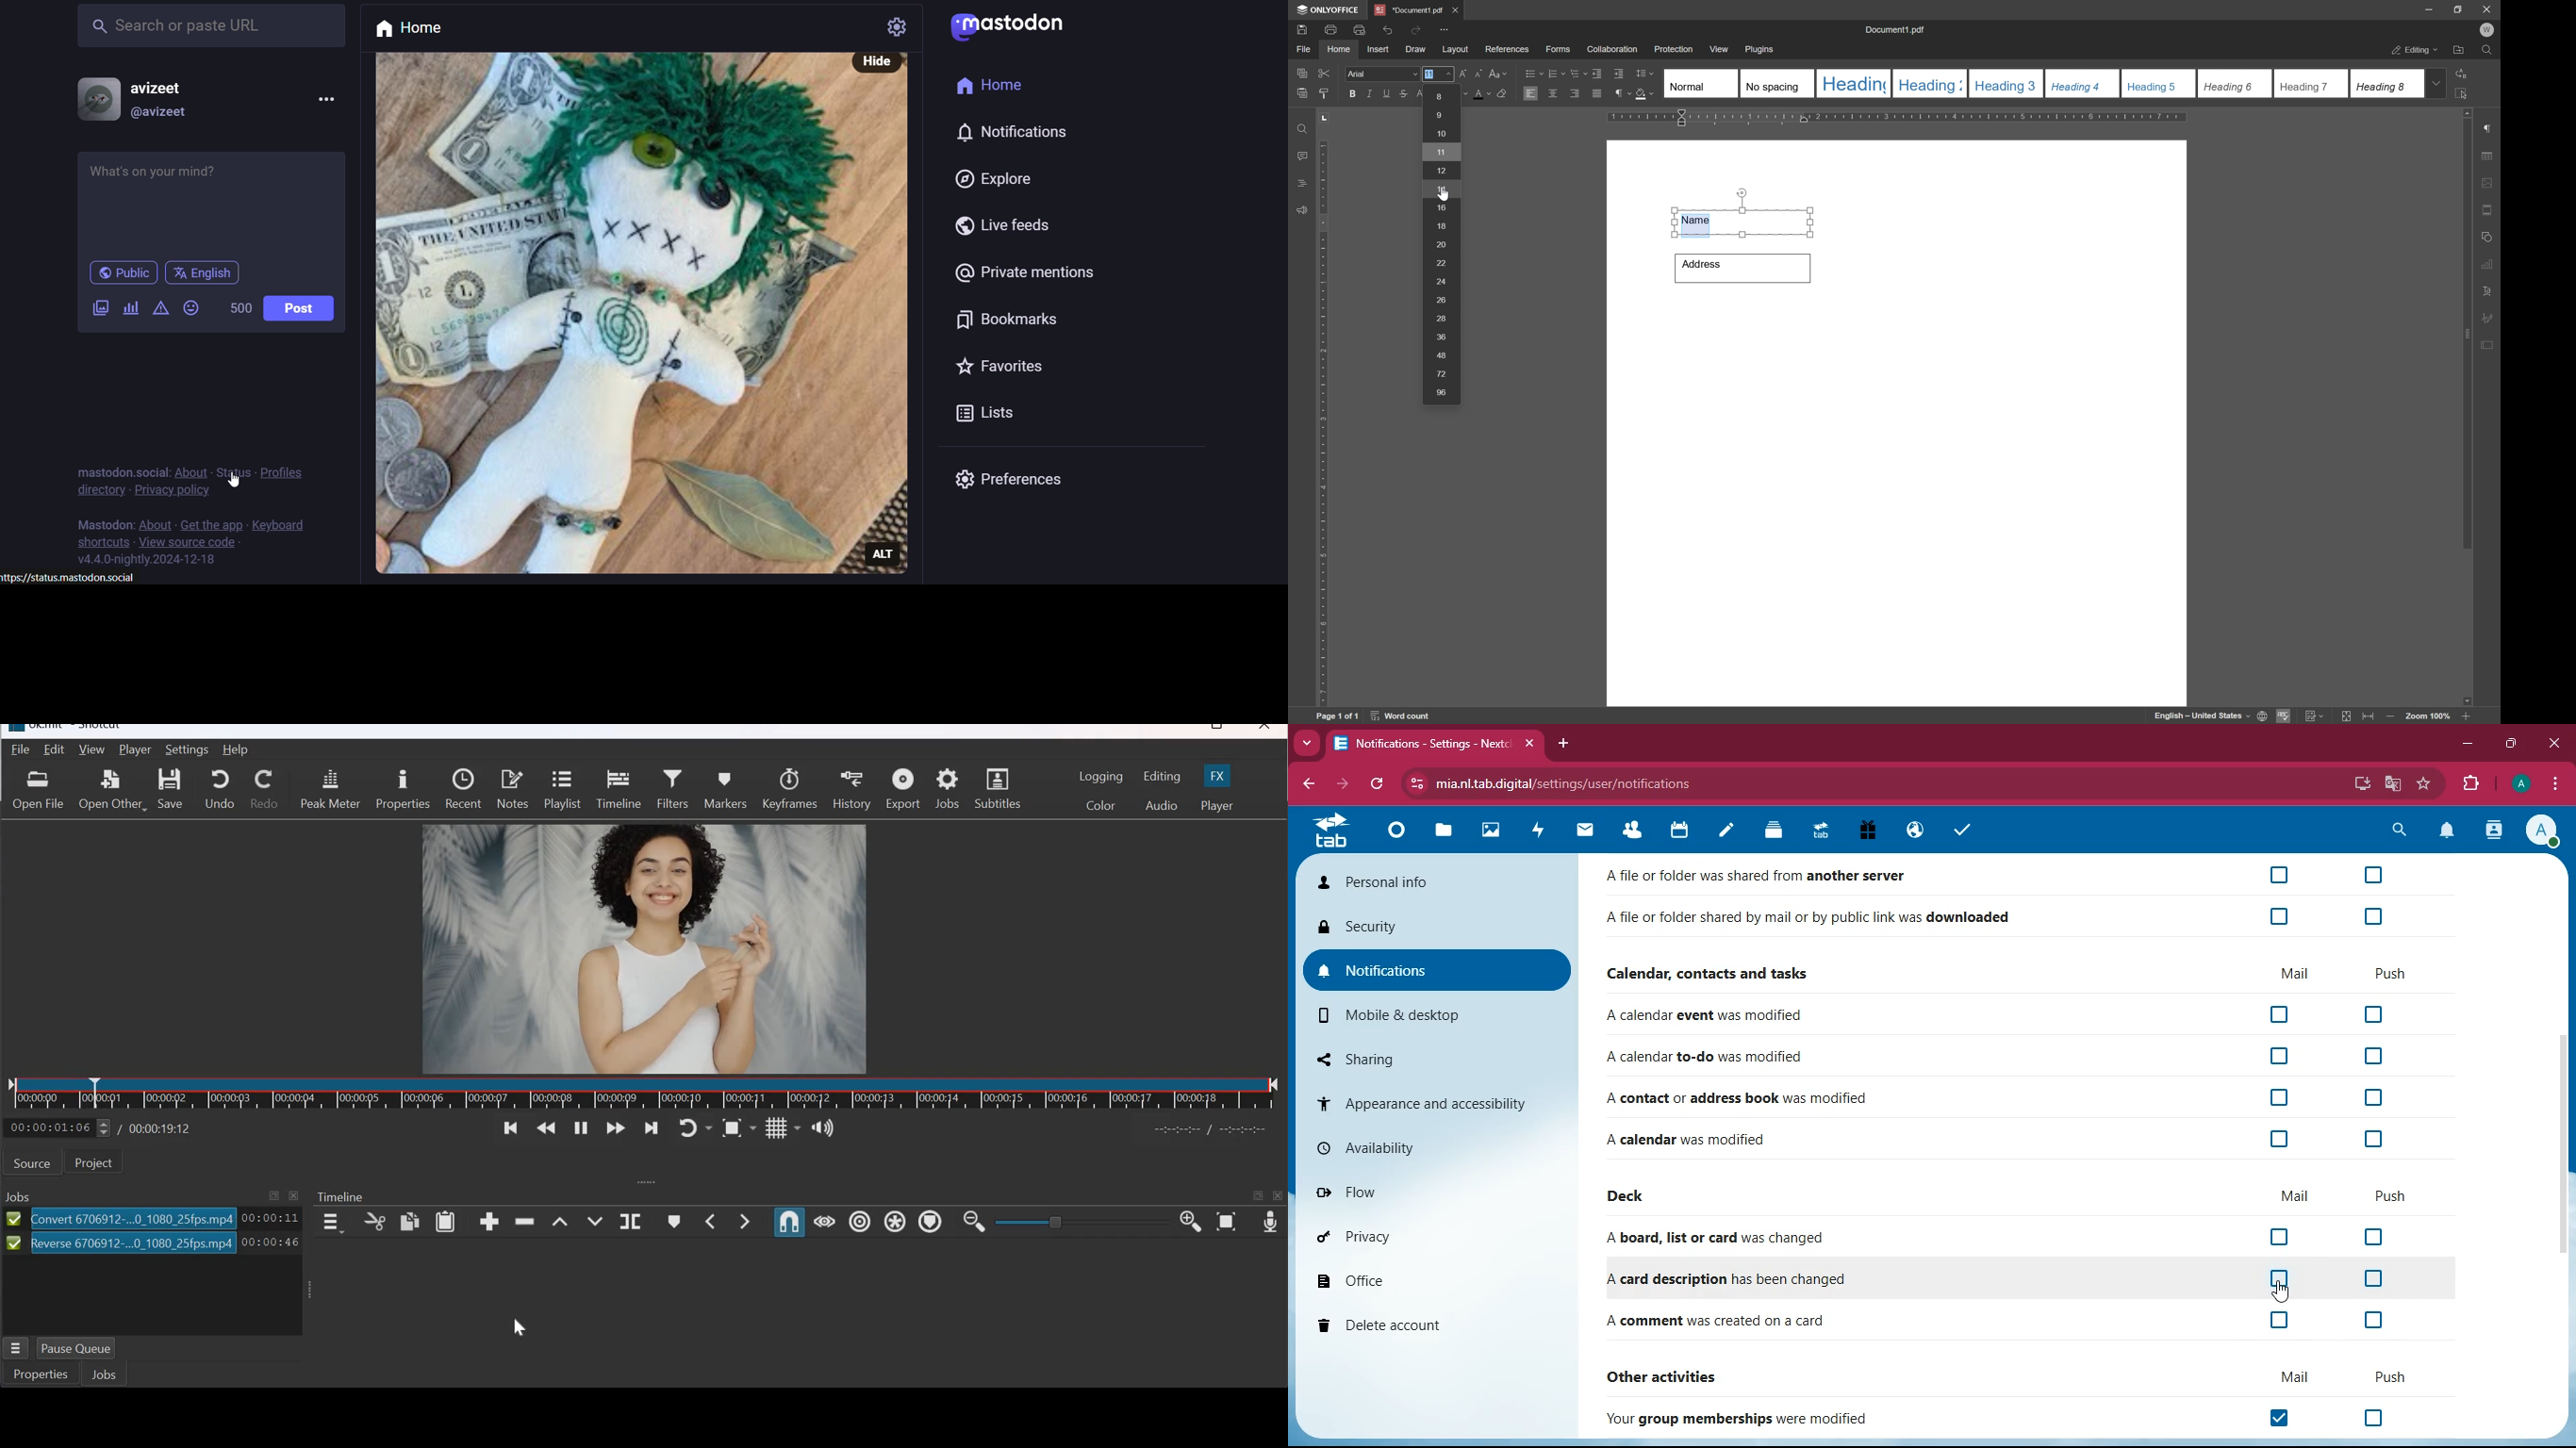  Describe the element at coordinates (2493, 129) in the screenshot. I see `paragraph settings` at that location.